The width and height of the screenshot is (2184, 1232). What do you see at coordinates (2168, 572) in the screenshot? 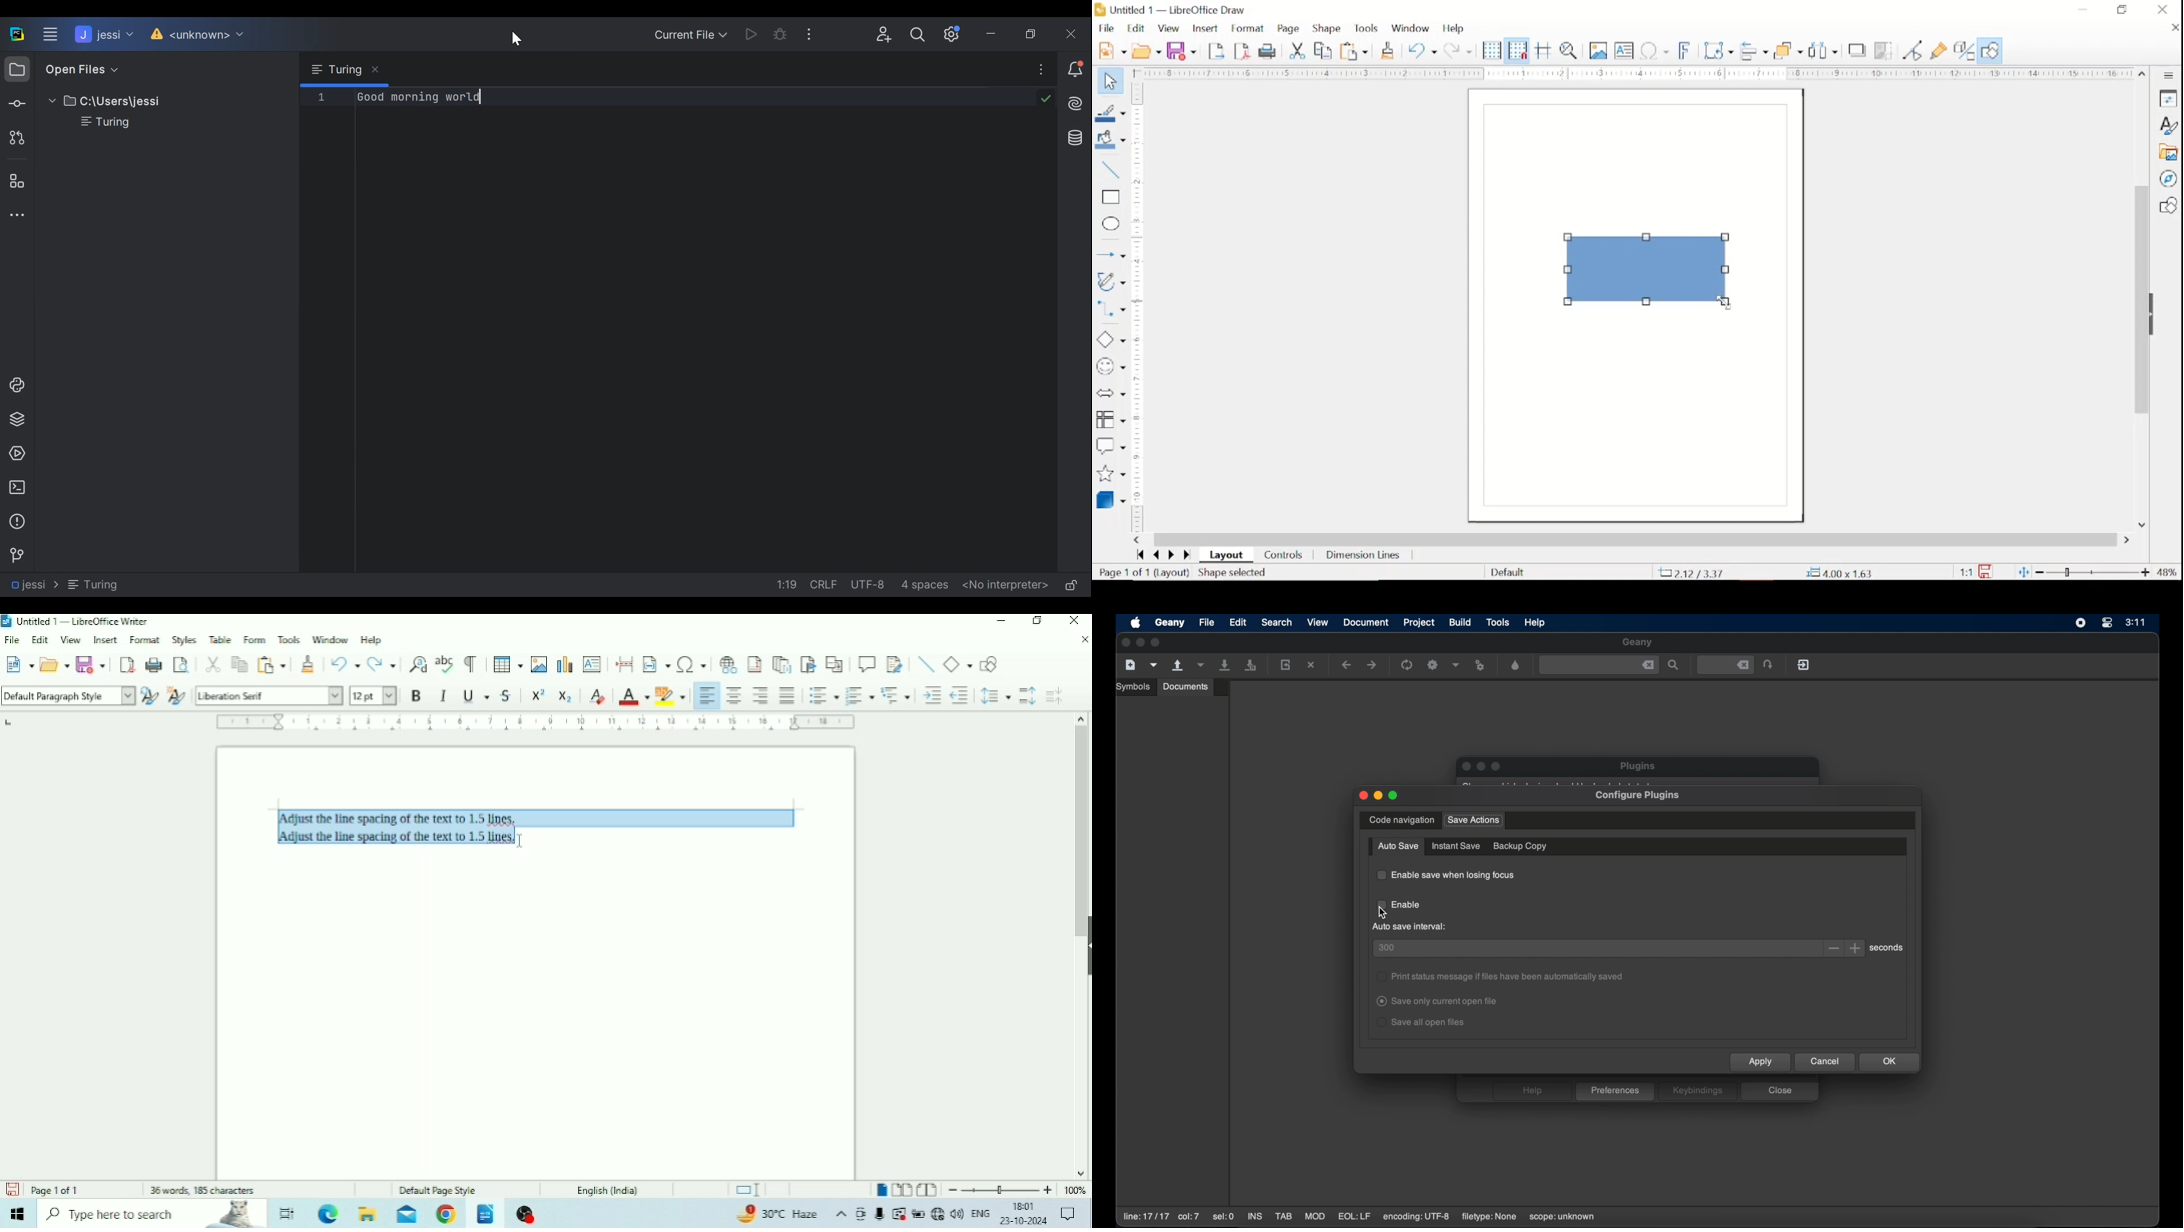
I see `zoom level` at bounding box center [2168, 572].